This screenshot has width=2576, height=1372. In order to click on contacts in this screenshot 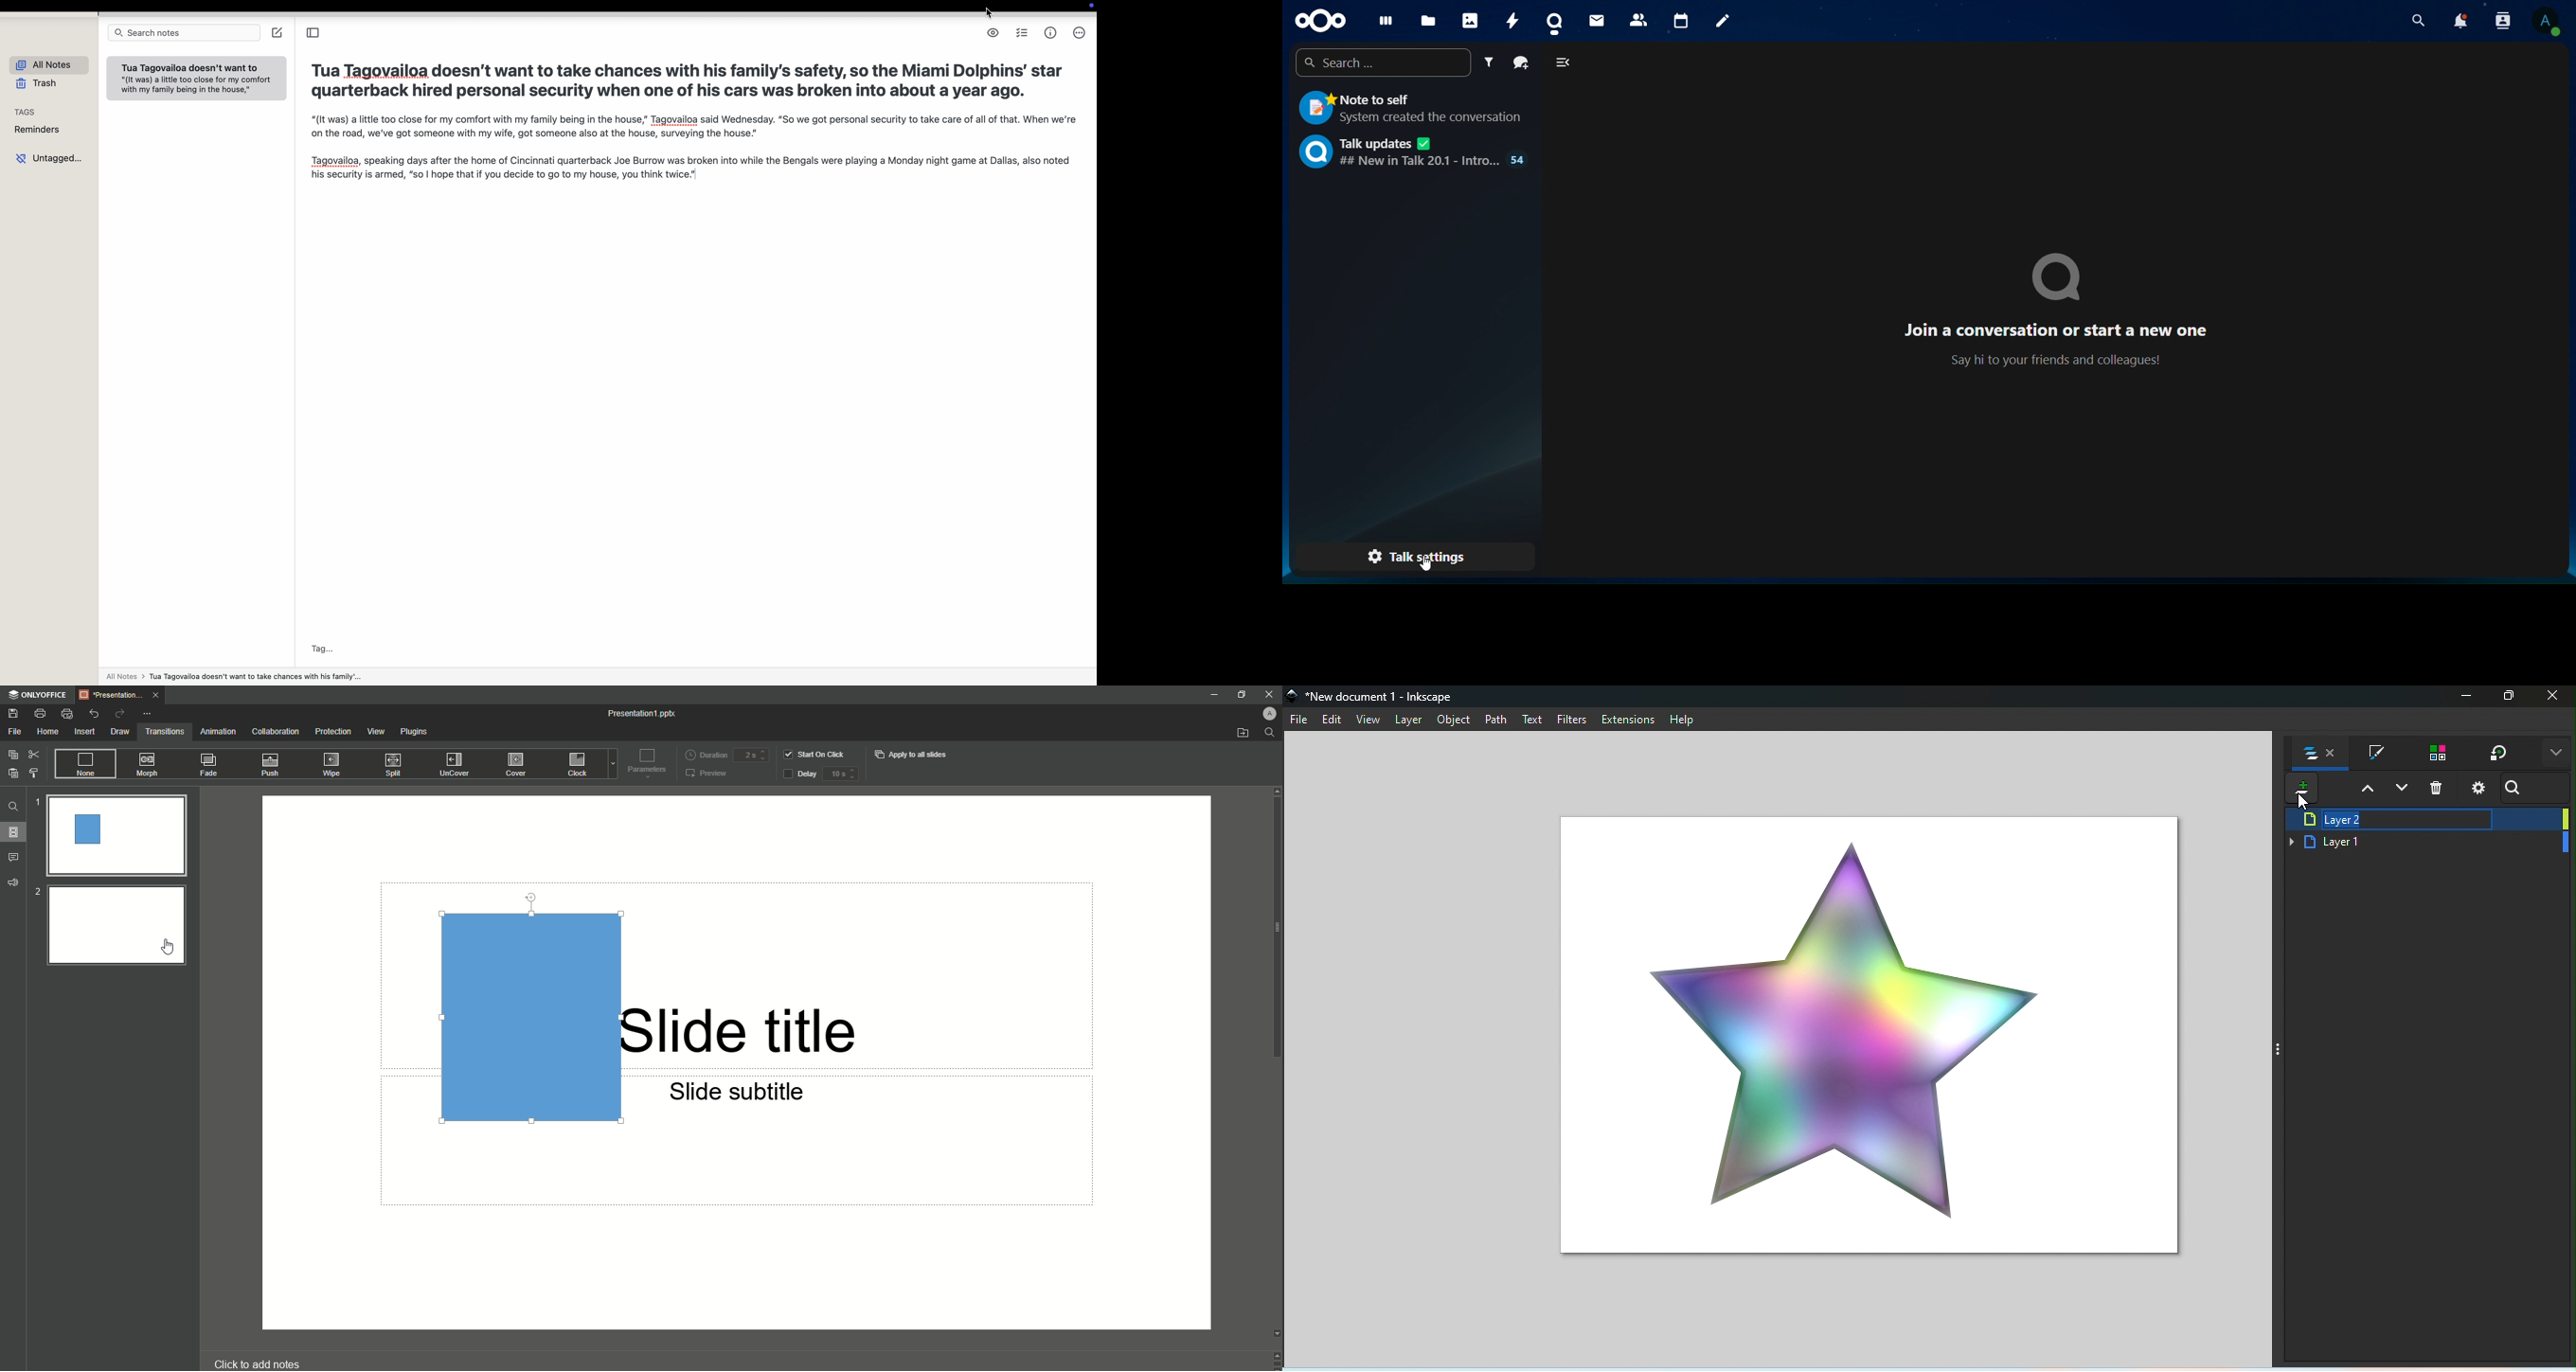, I will do `click(1637, 20)`.